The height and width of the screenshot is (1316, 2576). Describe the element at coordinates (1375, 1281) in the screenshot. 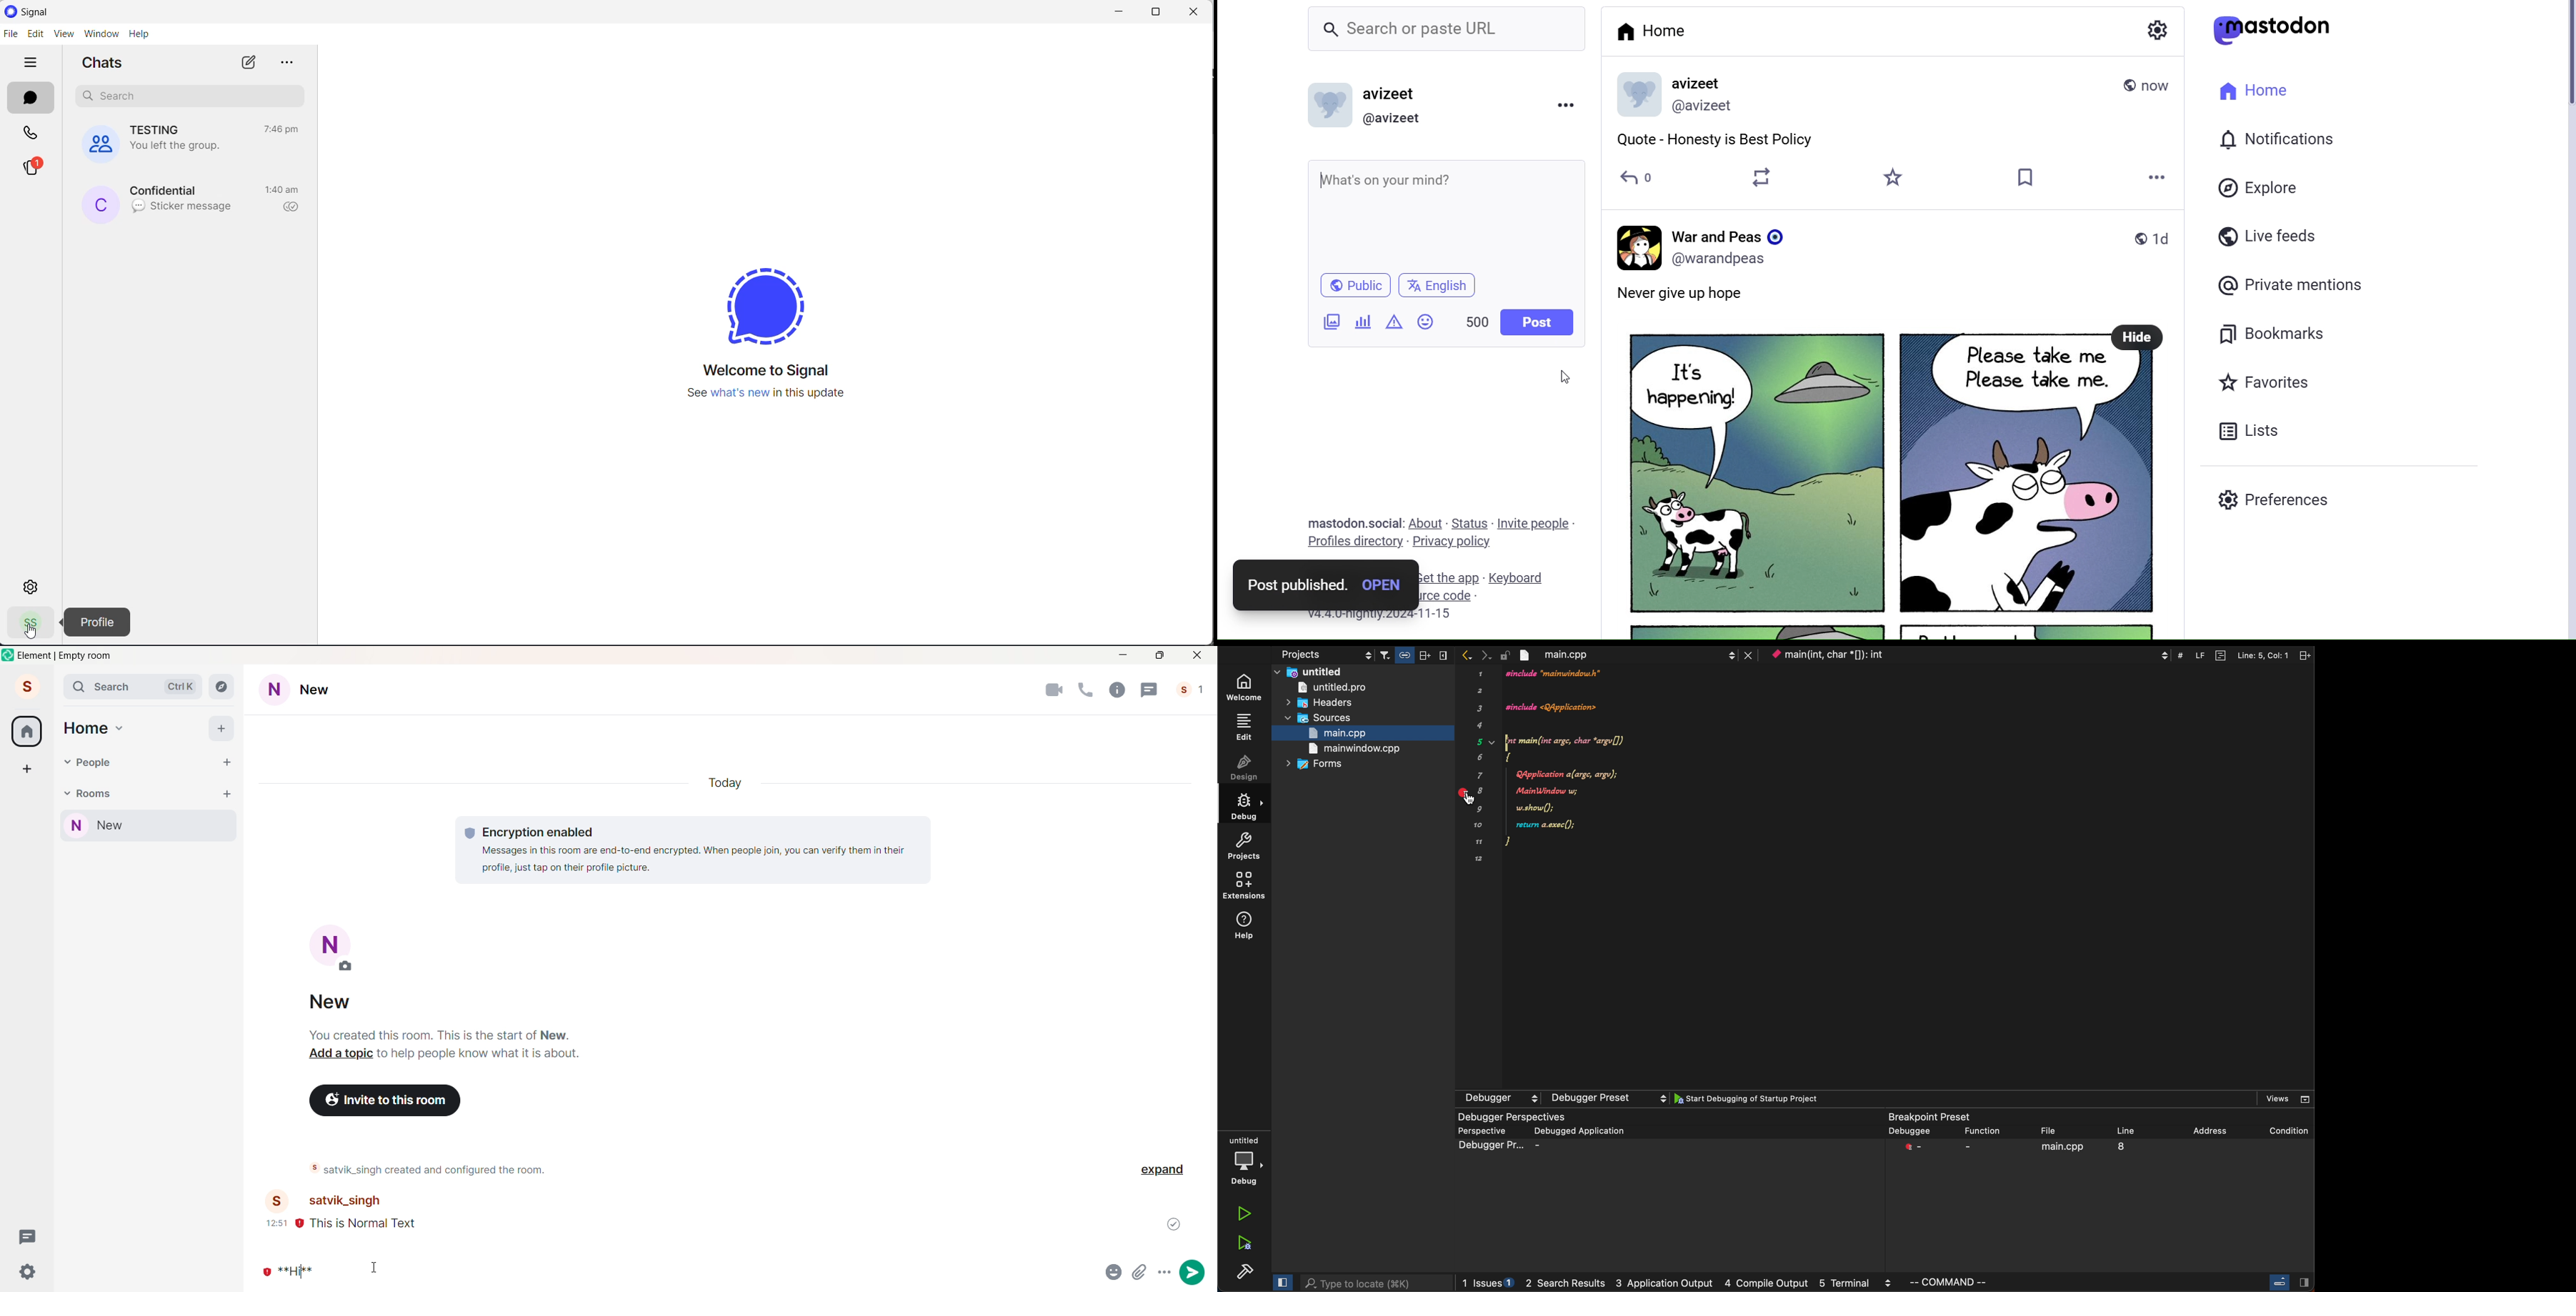

I see `search` at that location.